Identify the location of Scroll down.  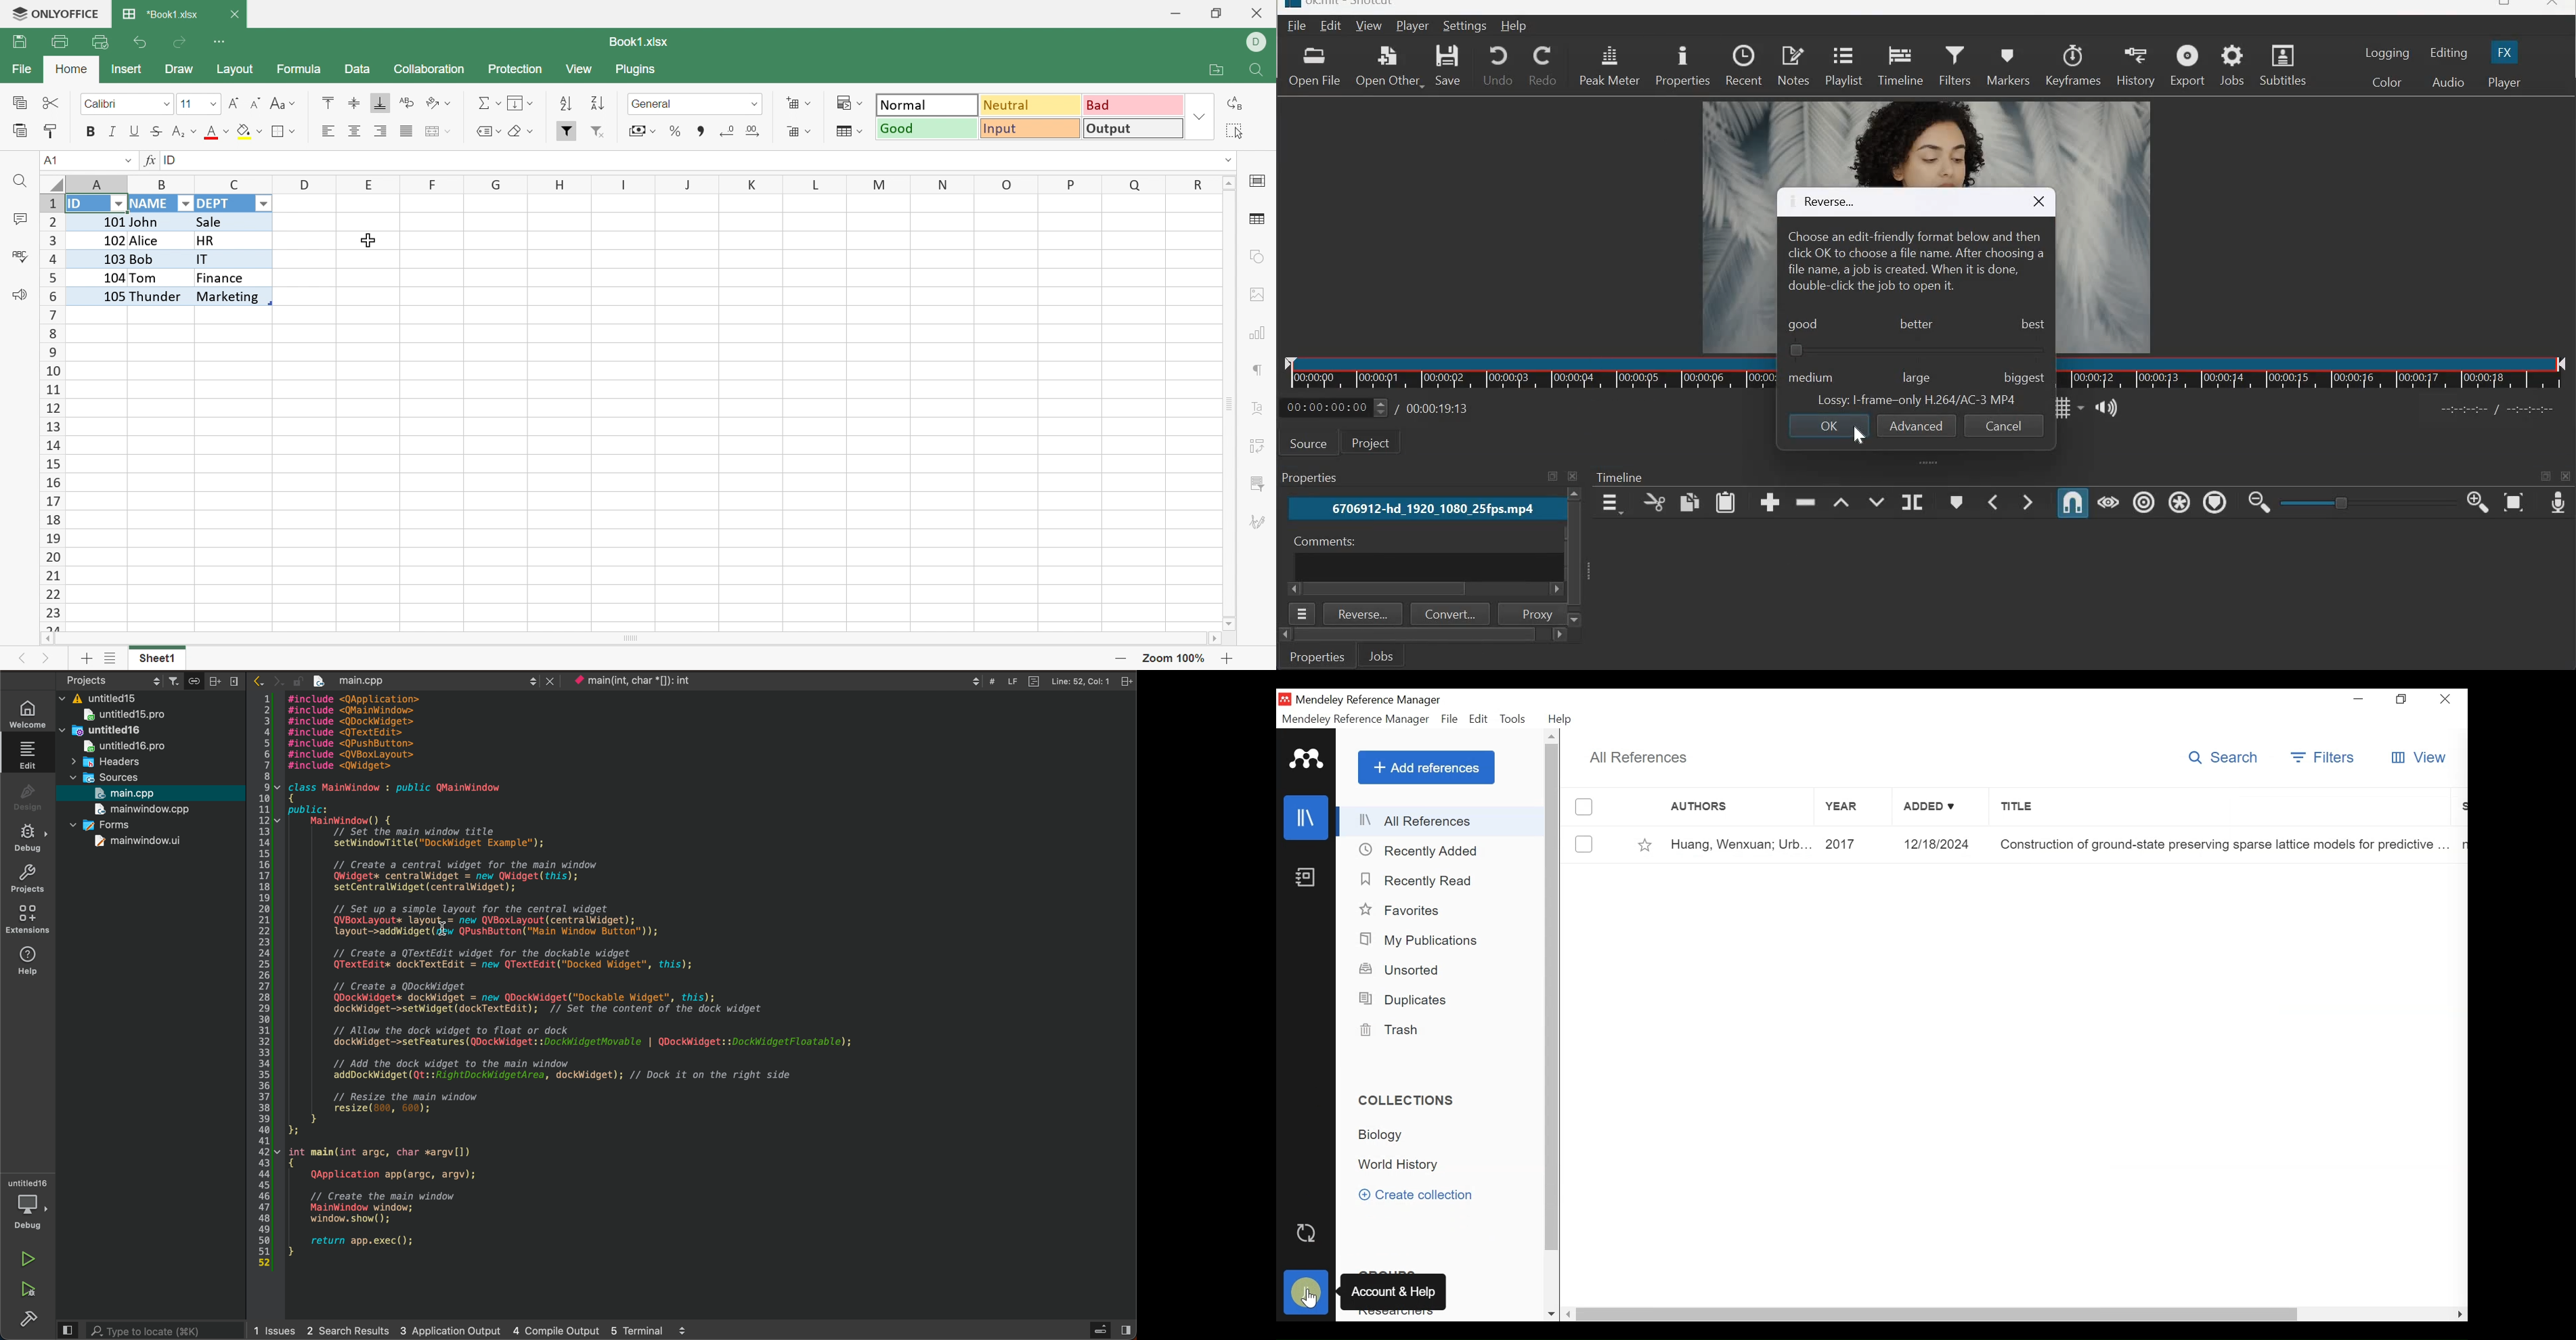
(1552, 1314).